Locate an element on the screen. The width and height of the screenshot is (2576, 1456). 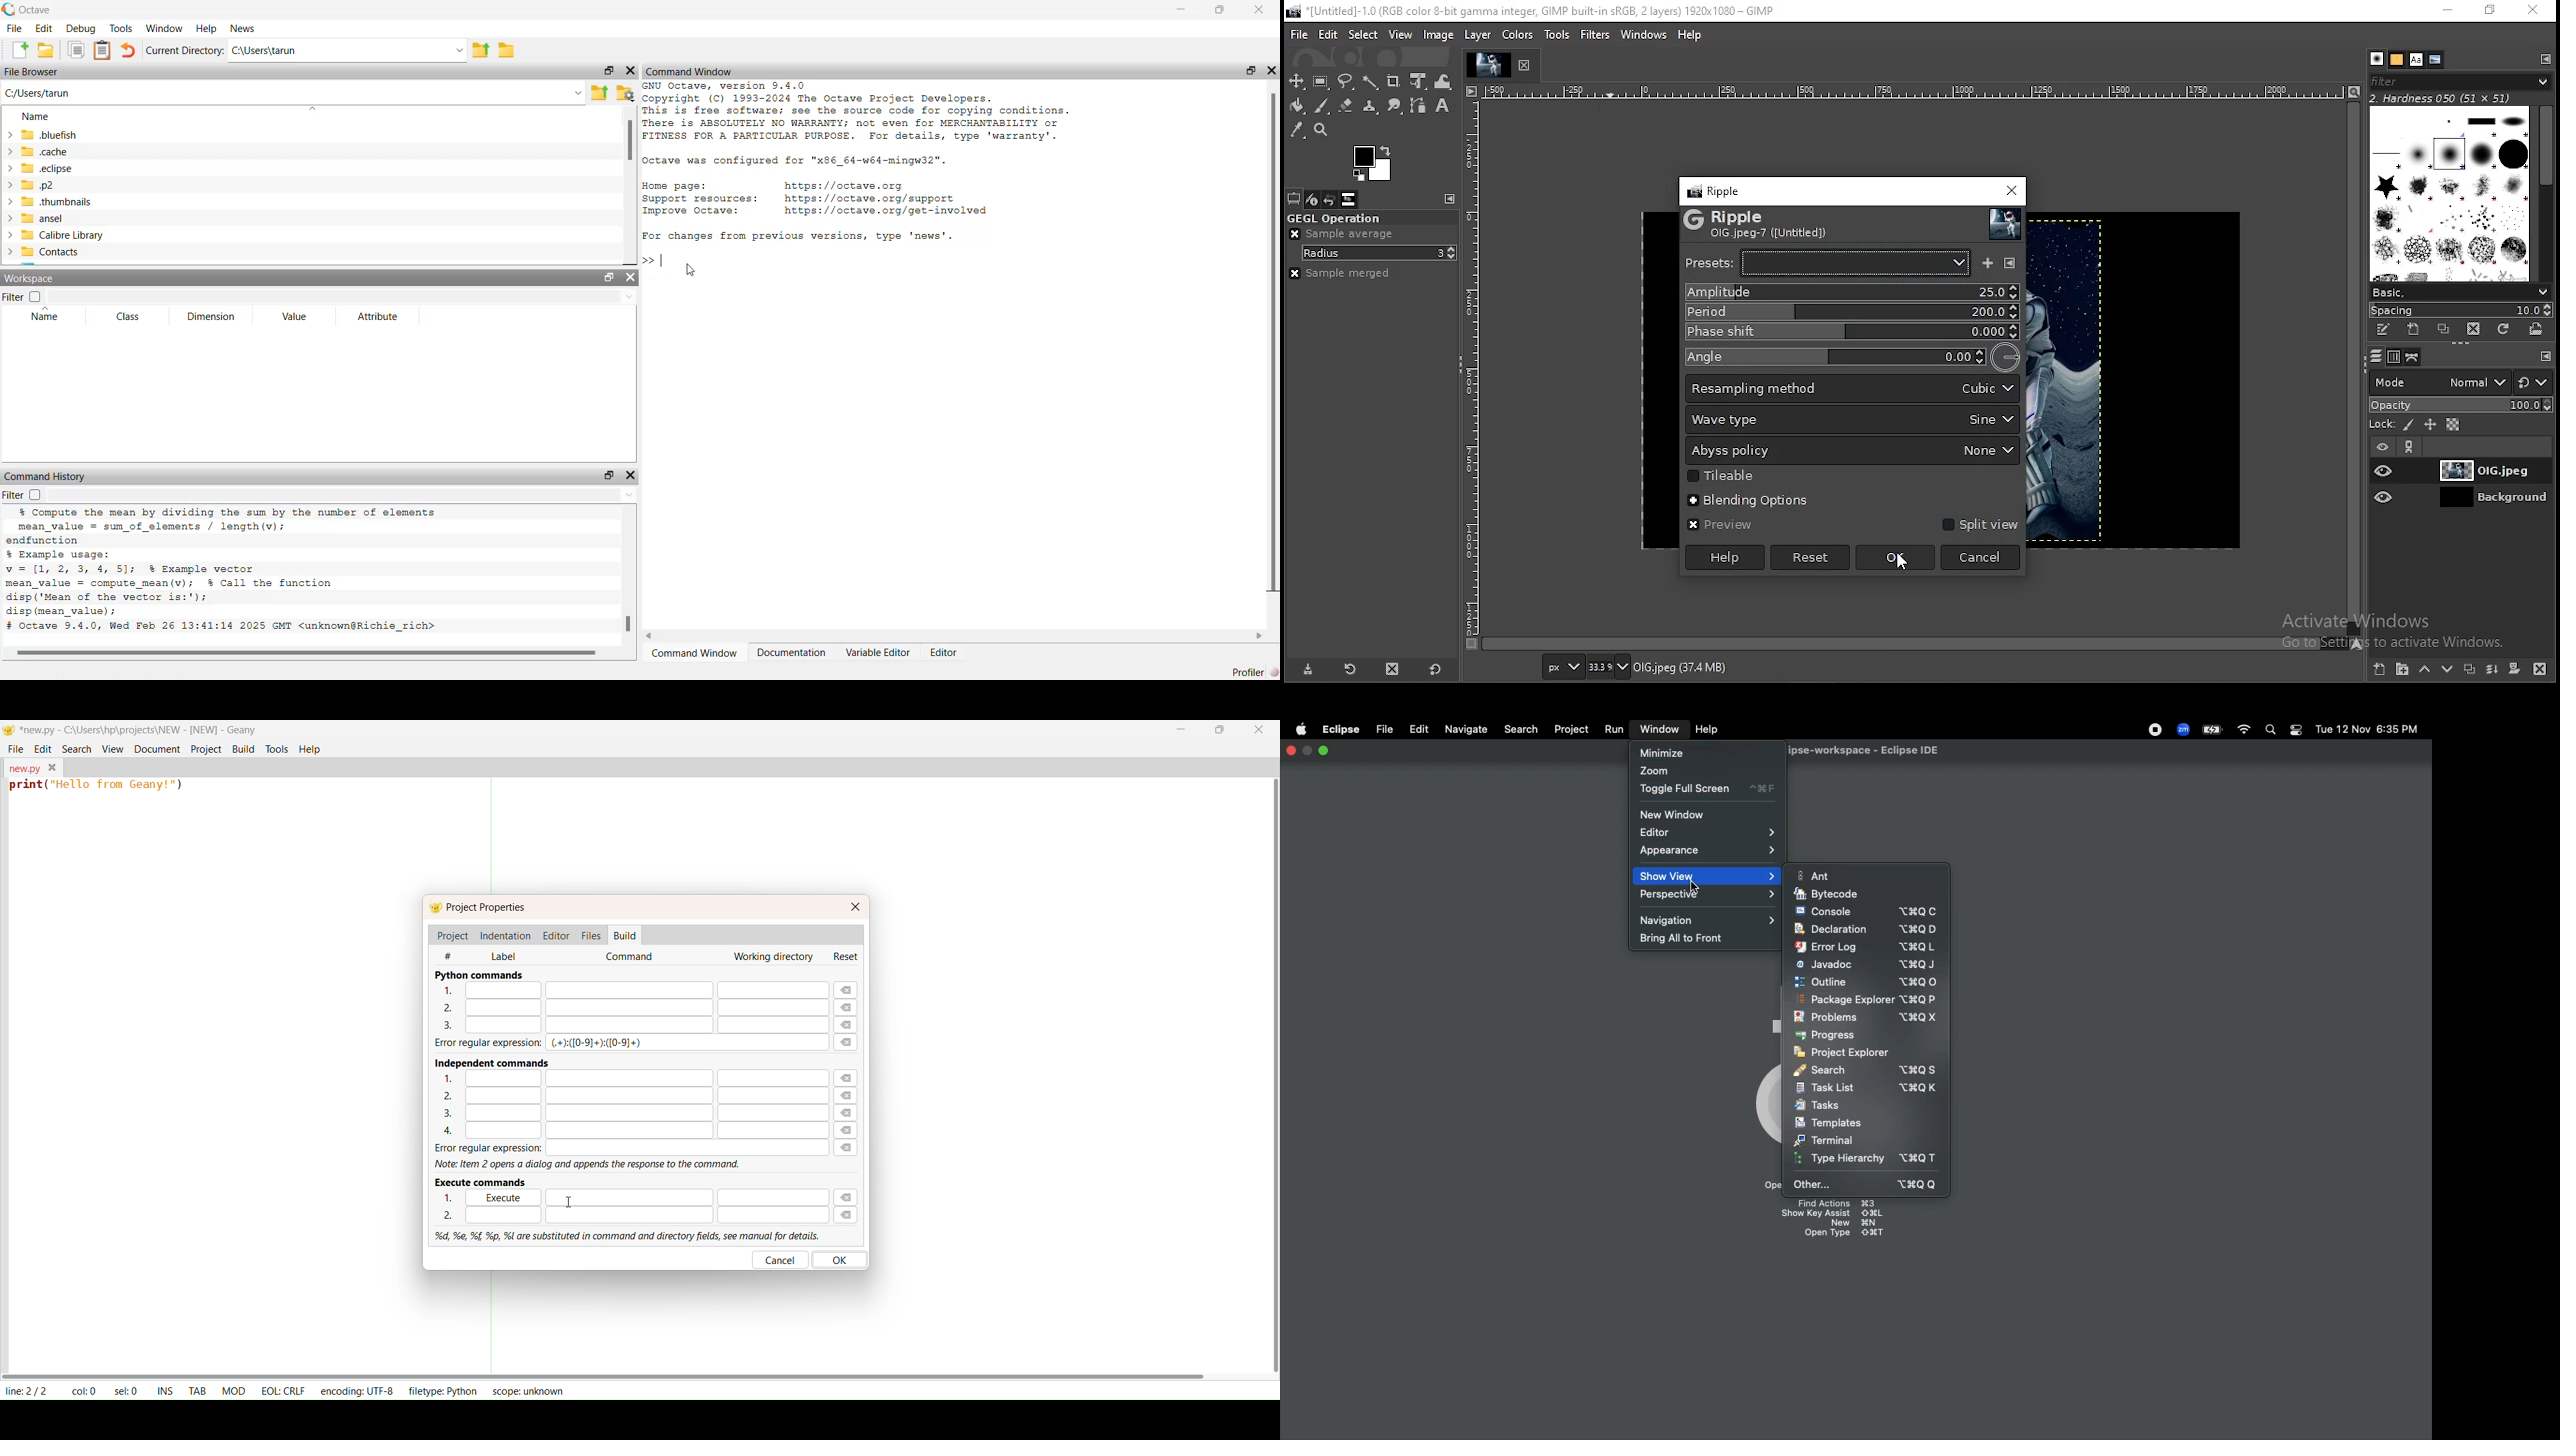
cursor is located at coordinates (691, 271).